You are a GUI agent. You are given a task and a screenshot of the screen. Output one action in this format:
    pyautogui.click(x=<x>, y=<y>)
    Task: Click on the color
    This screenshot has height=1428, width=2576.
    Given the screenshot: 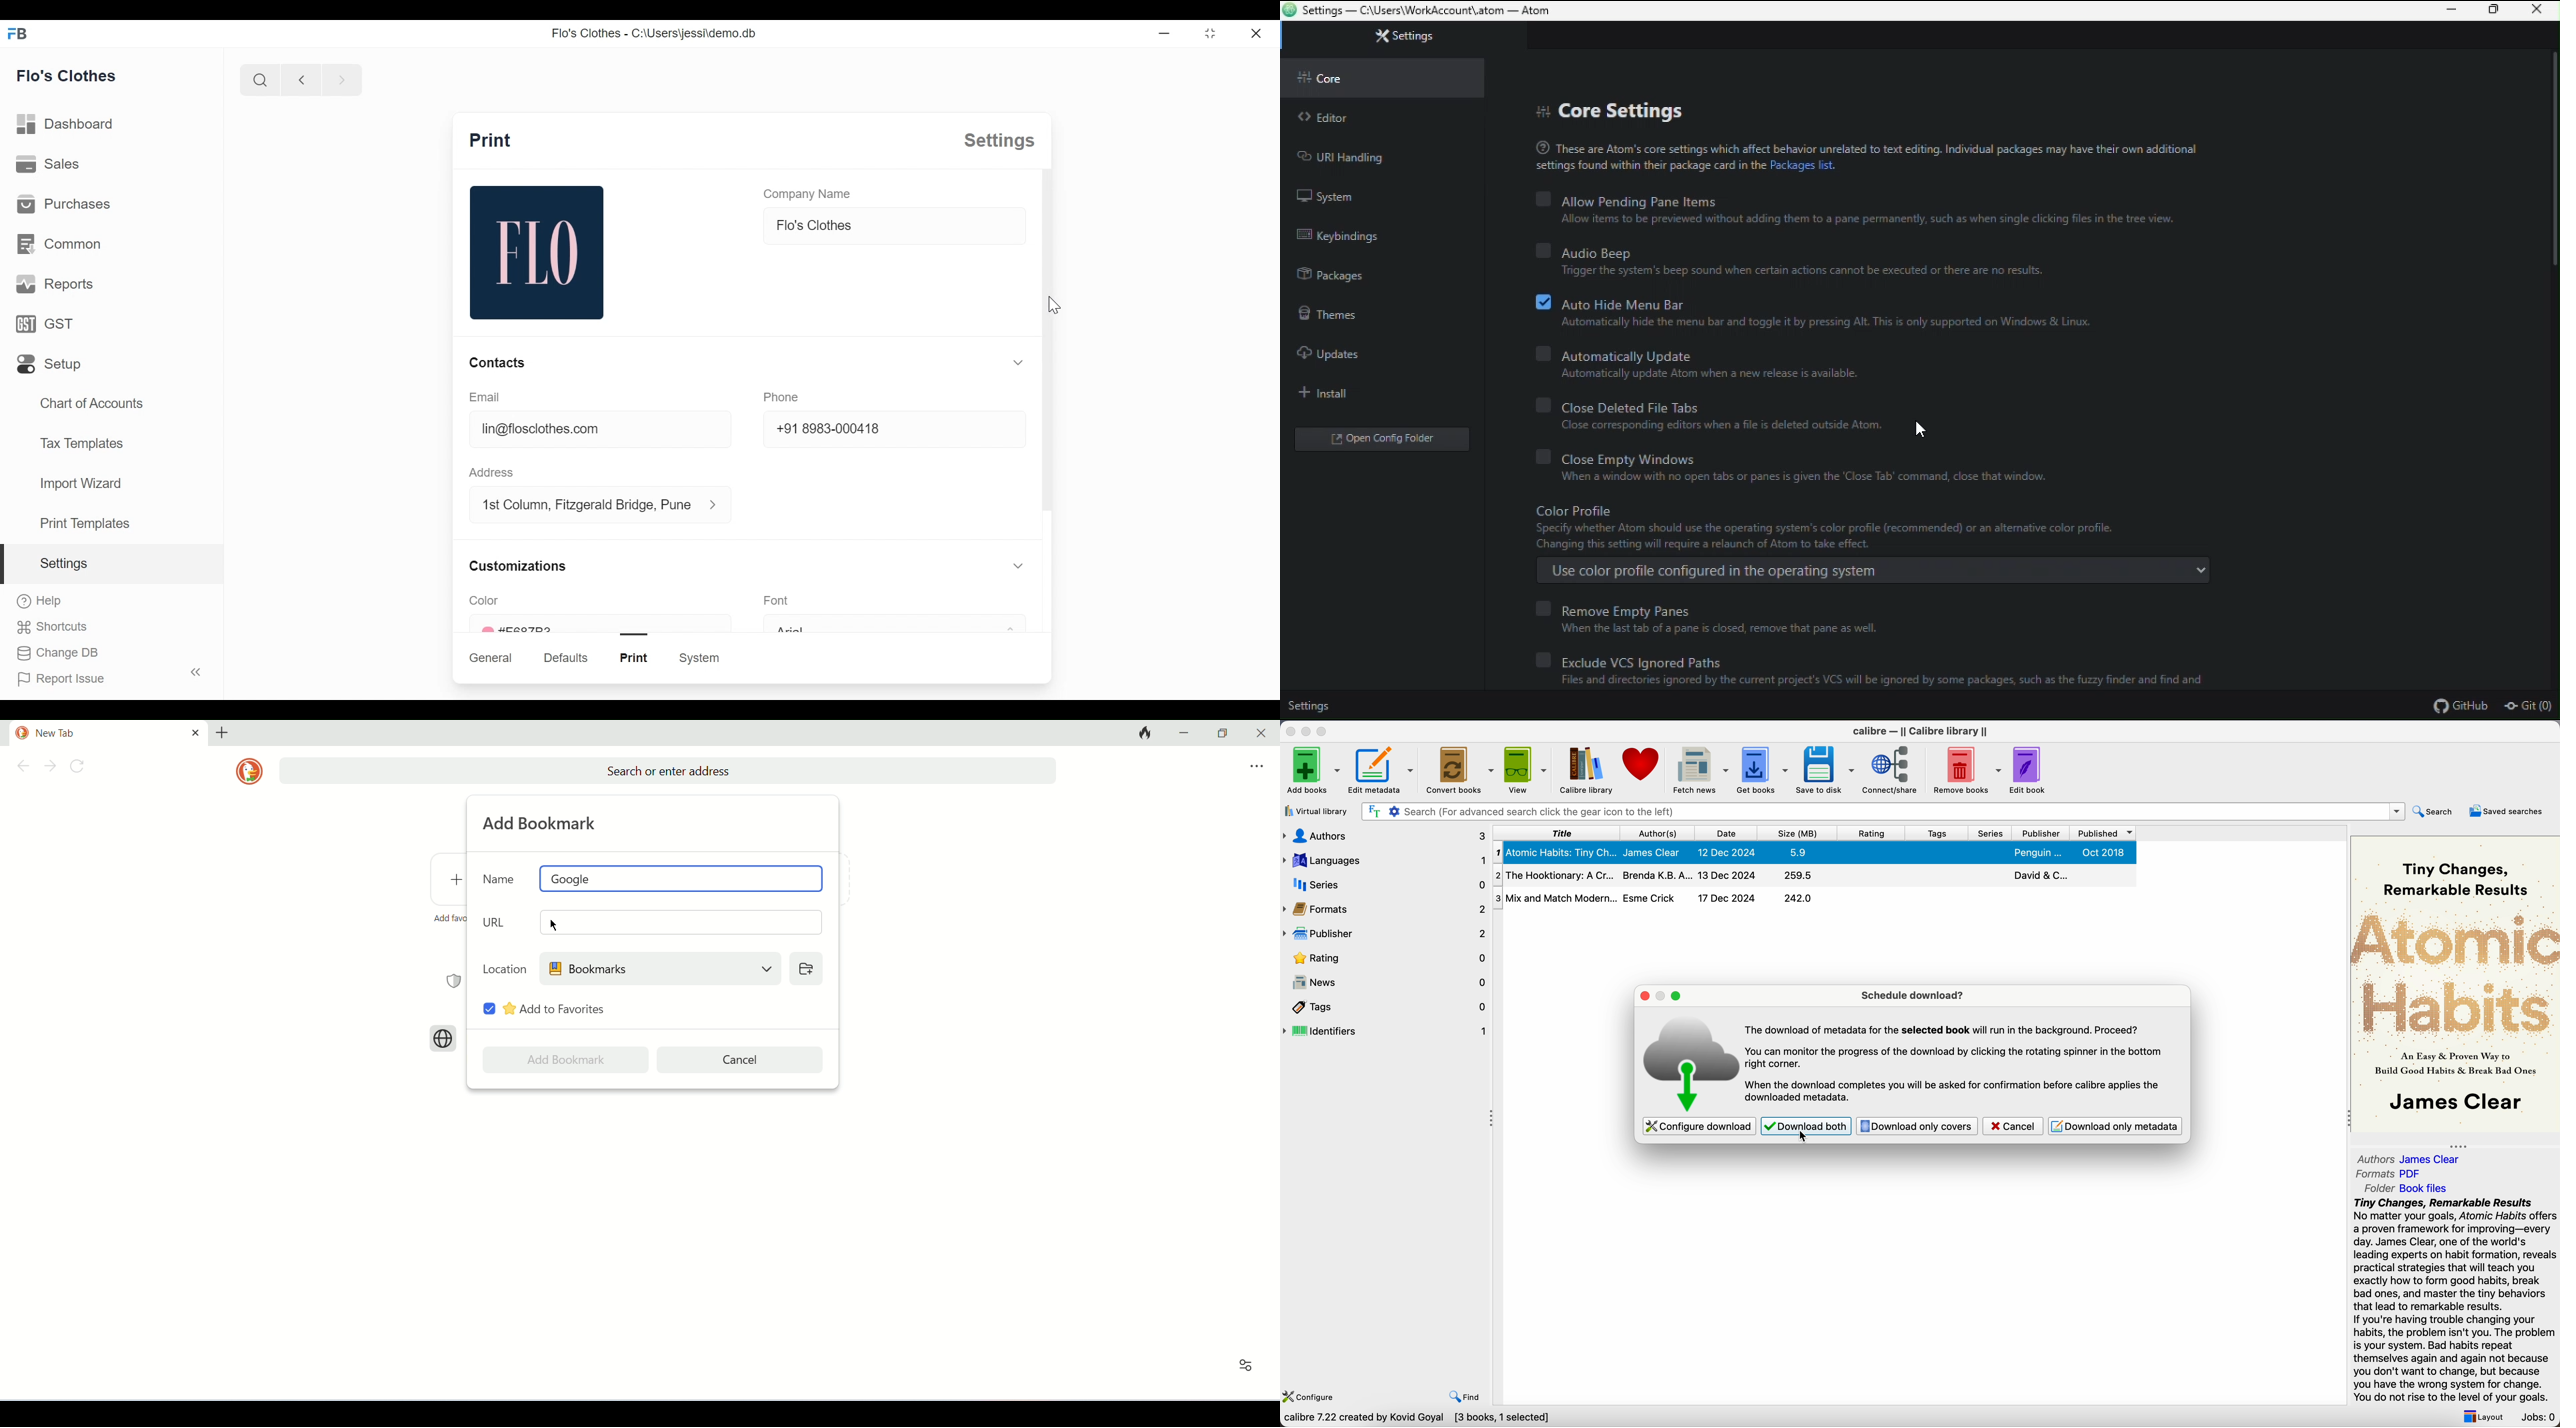 What is the action you would take?
    pyautogui.click(x=484, y=601)
    